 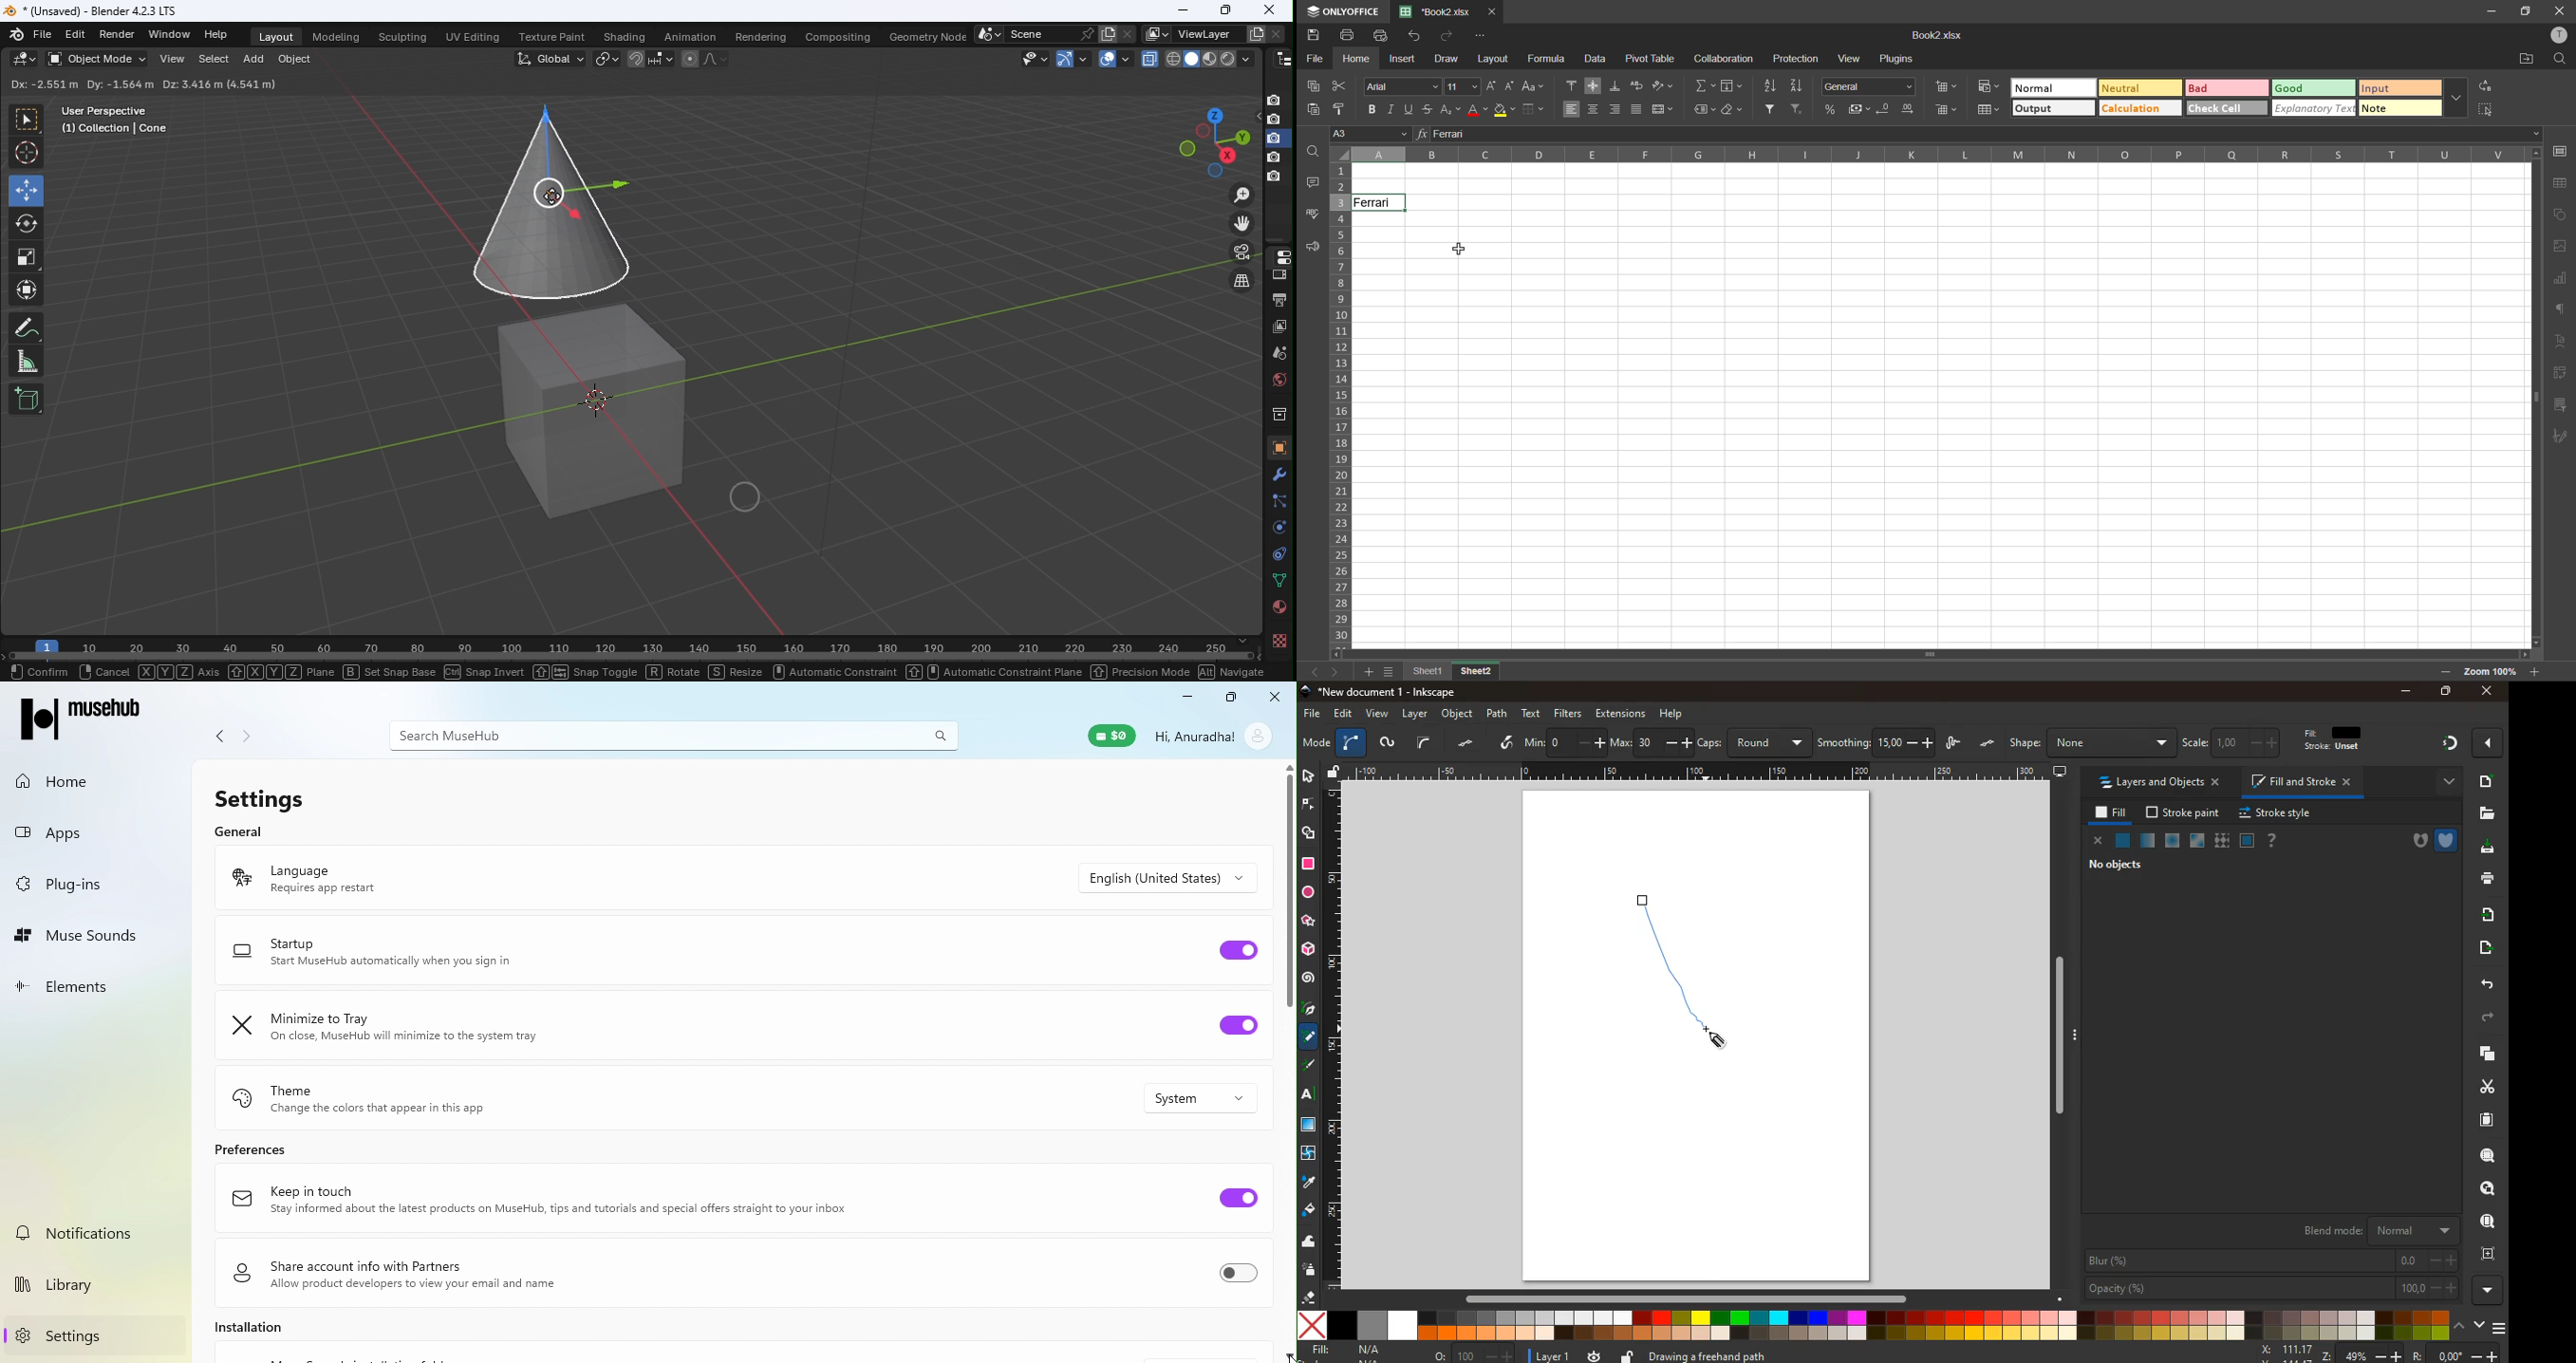 What do you see at coordinates (1594, 85) in the screenshot?
I see `align middle` at bounding box center [1594, 85].